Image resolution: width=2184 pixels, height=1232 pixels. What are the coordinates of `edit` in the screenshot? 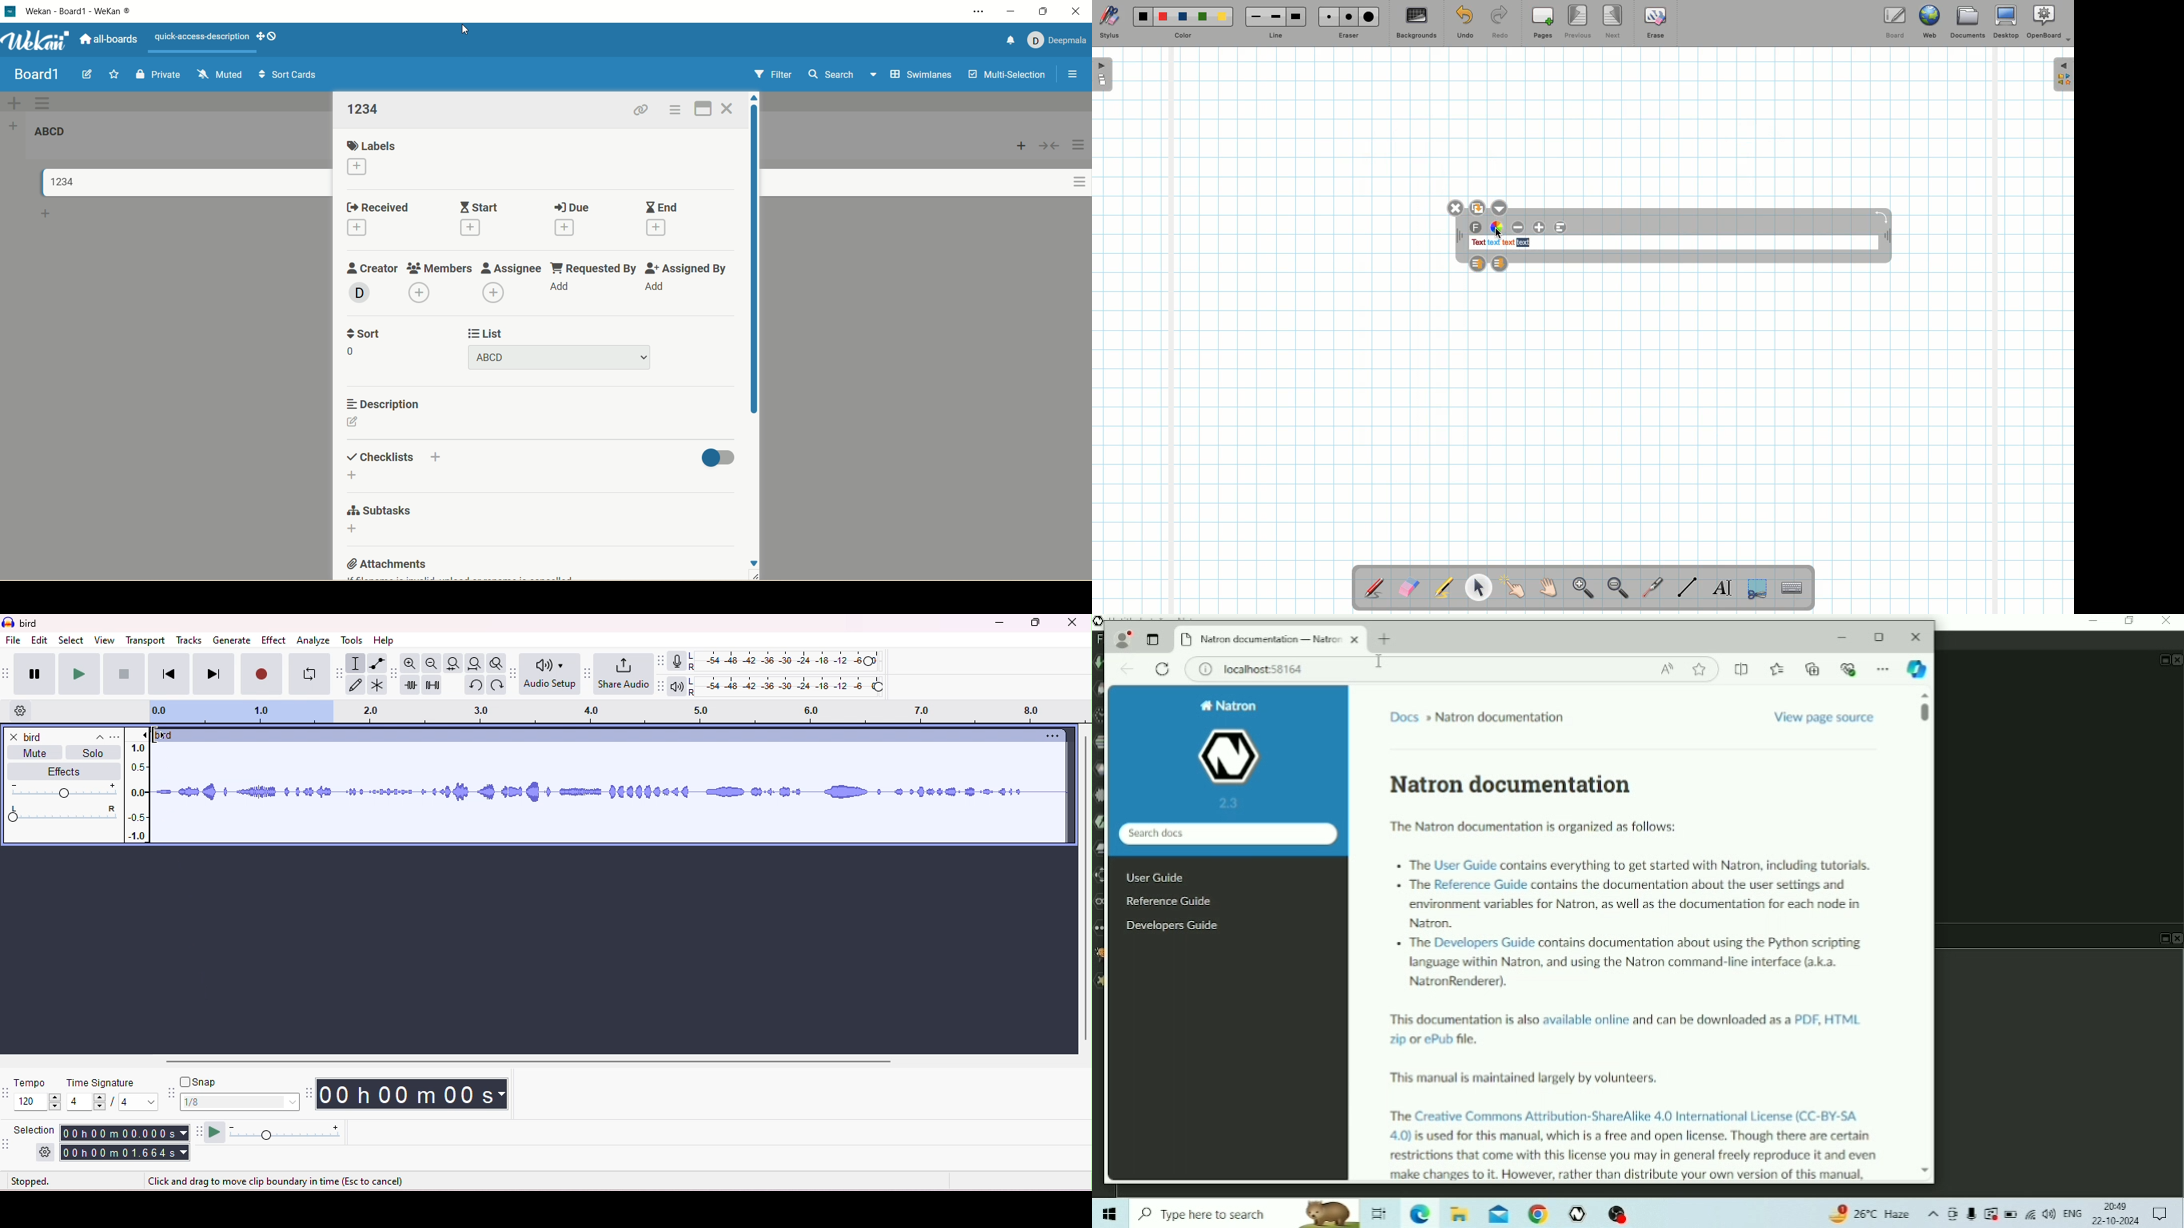 It's located at (40, 640).